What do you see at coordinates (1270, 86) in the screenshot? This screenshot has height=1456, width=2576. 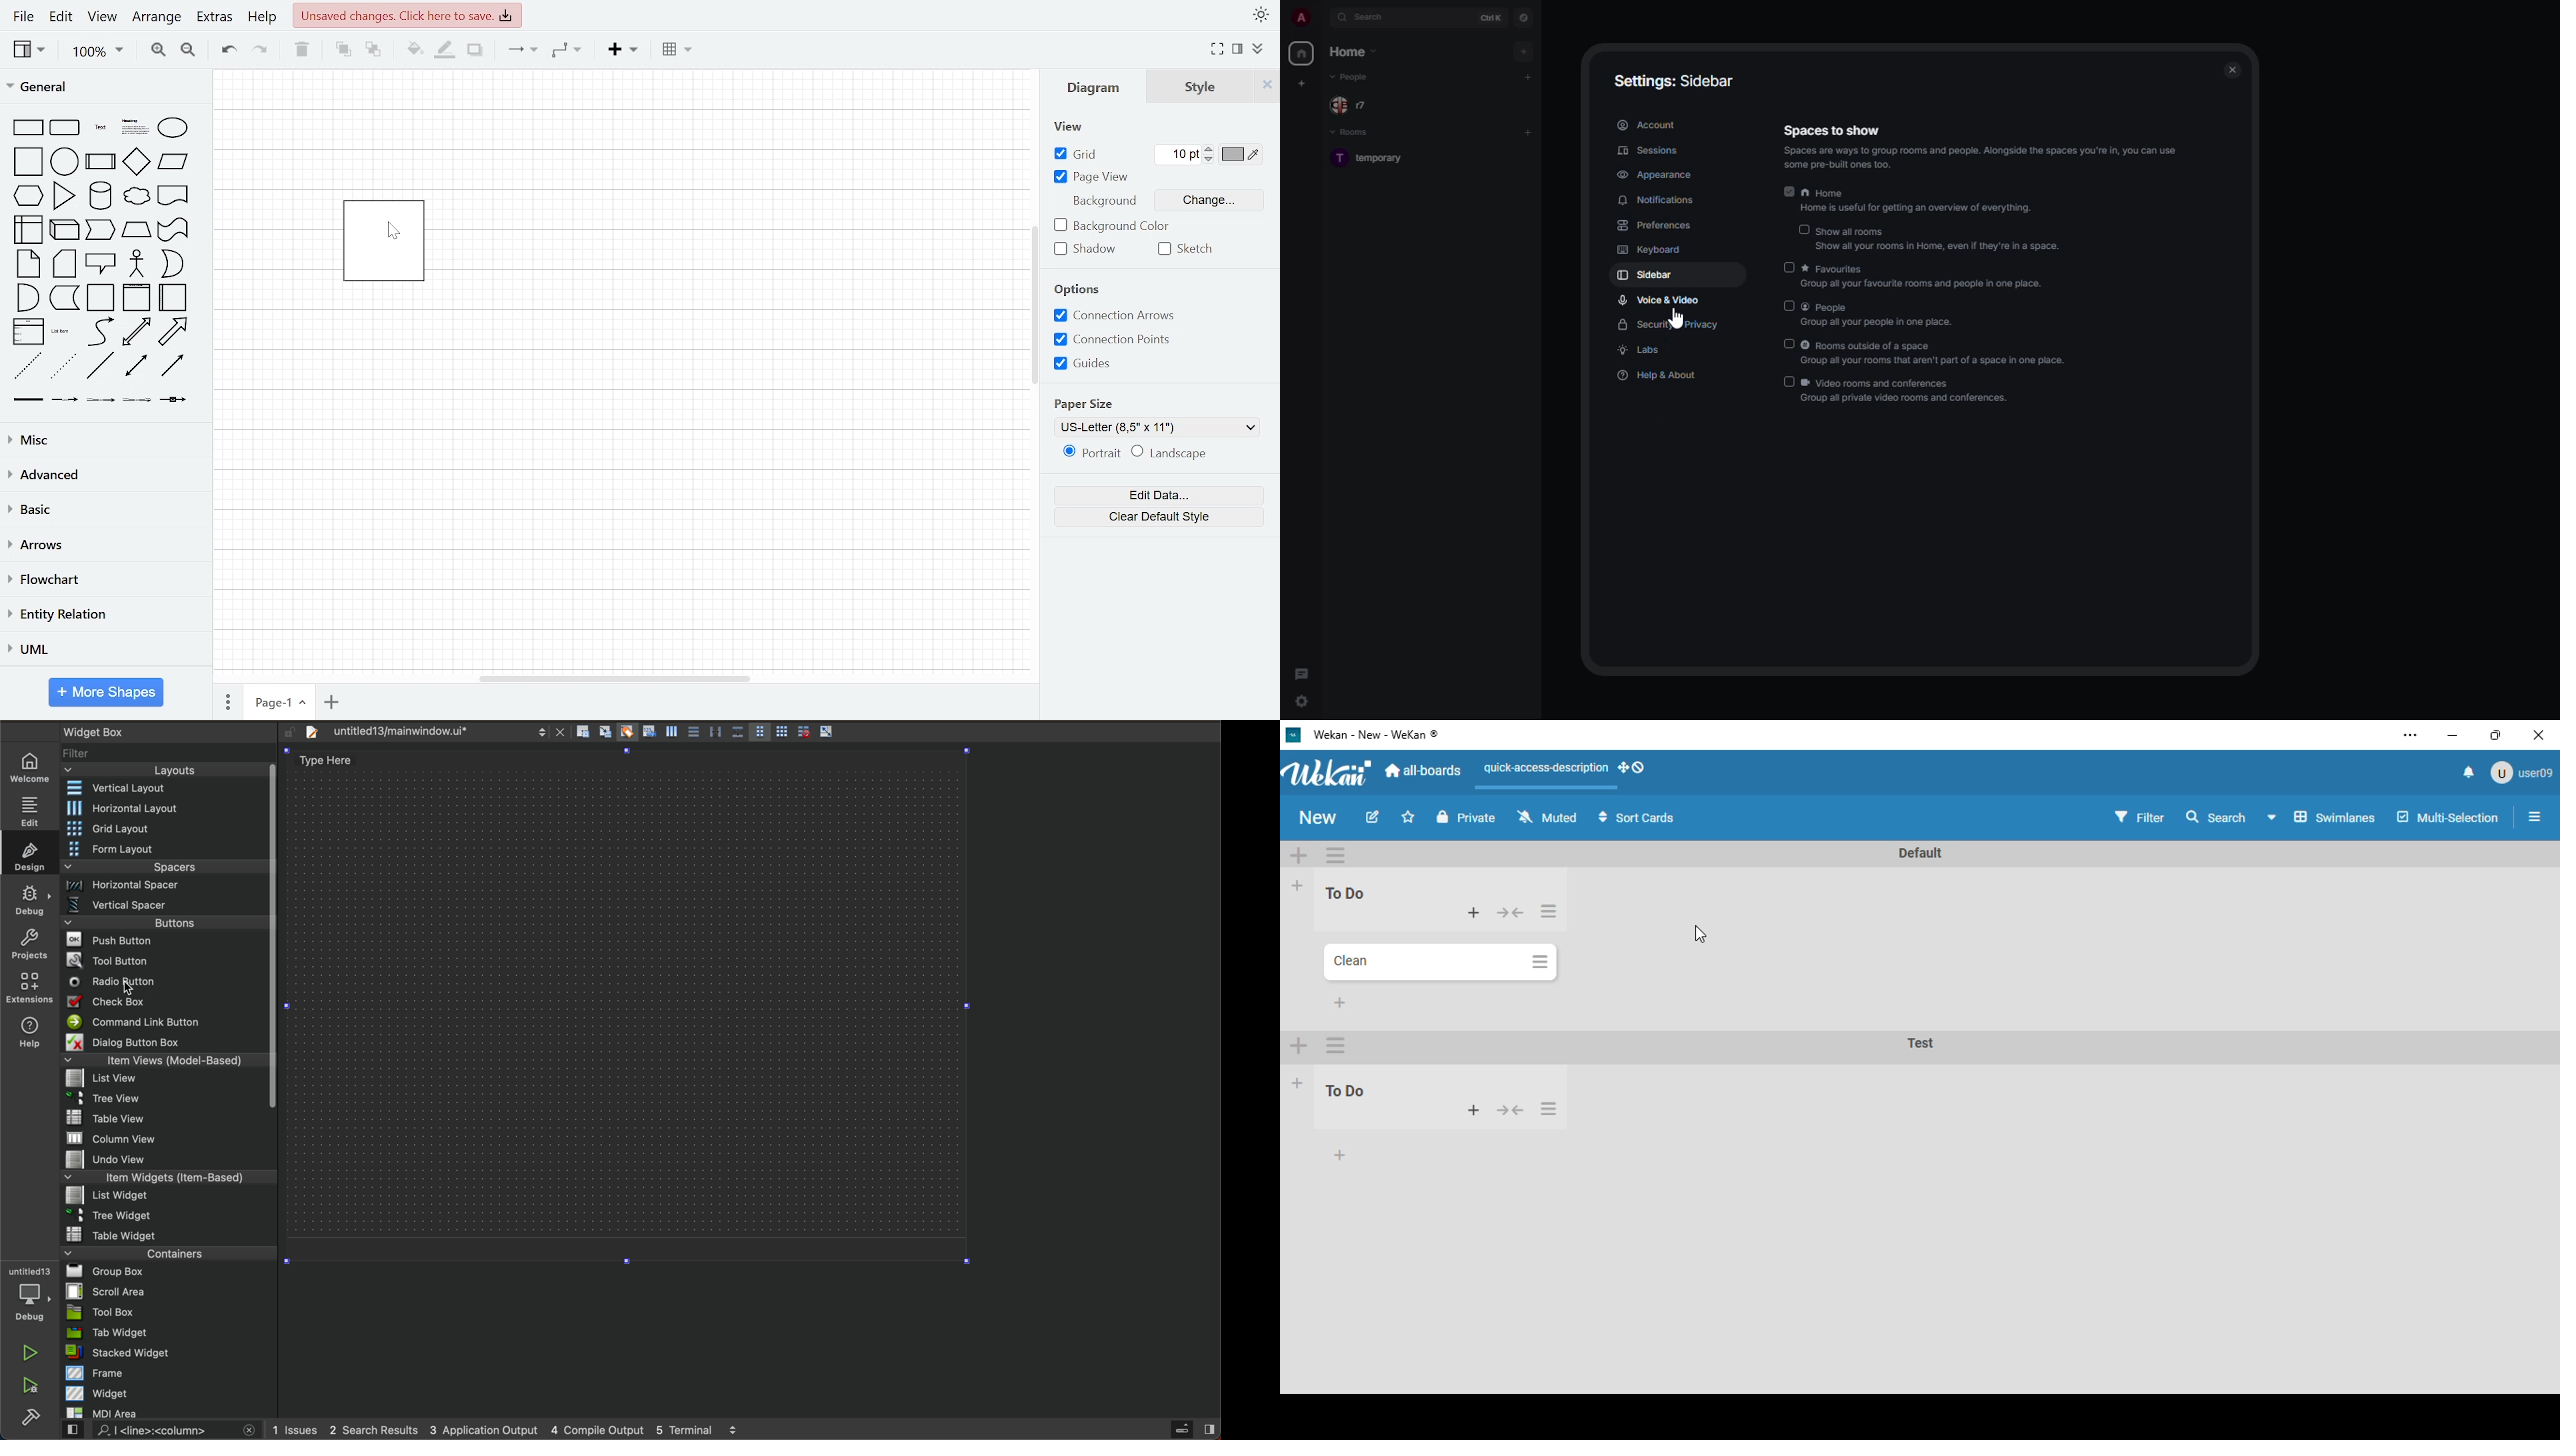 I see `close` at bounding box center [1270, 86].